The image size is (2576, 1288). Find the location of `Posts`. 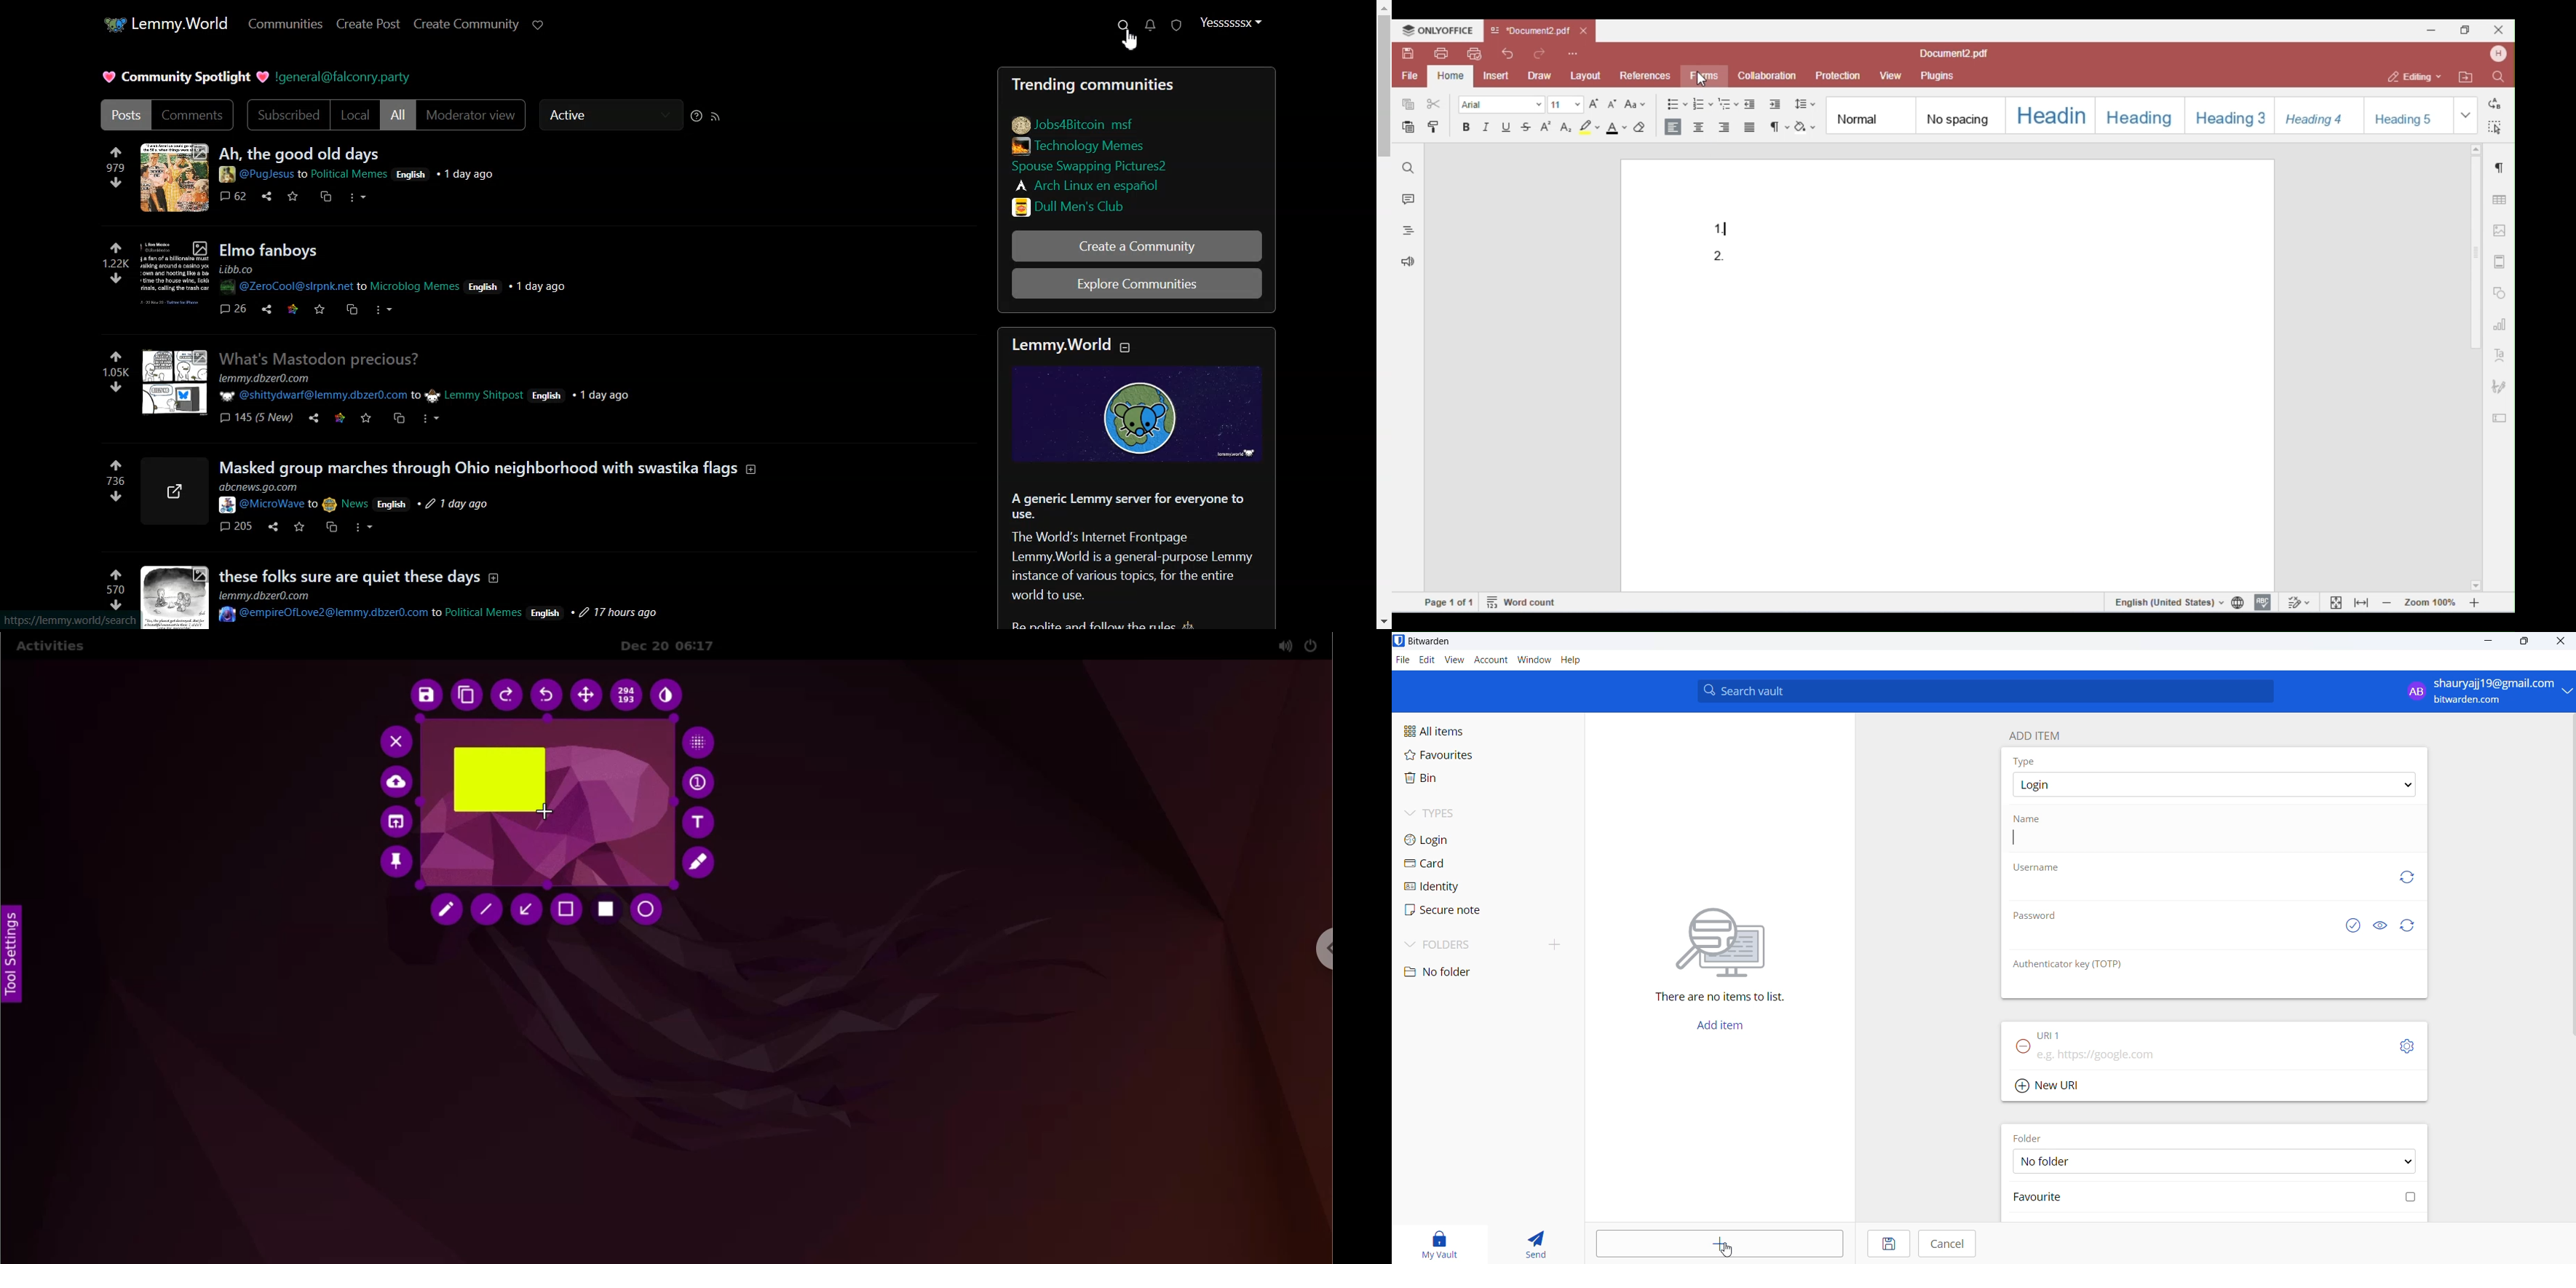

Posts is located at coordinates (1137, 82).